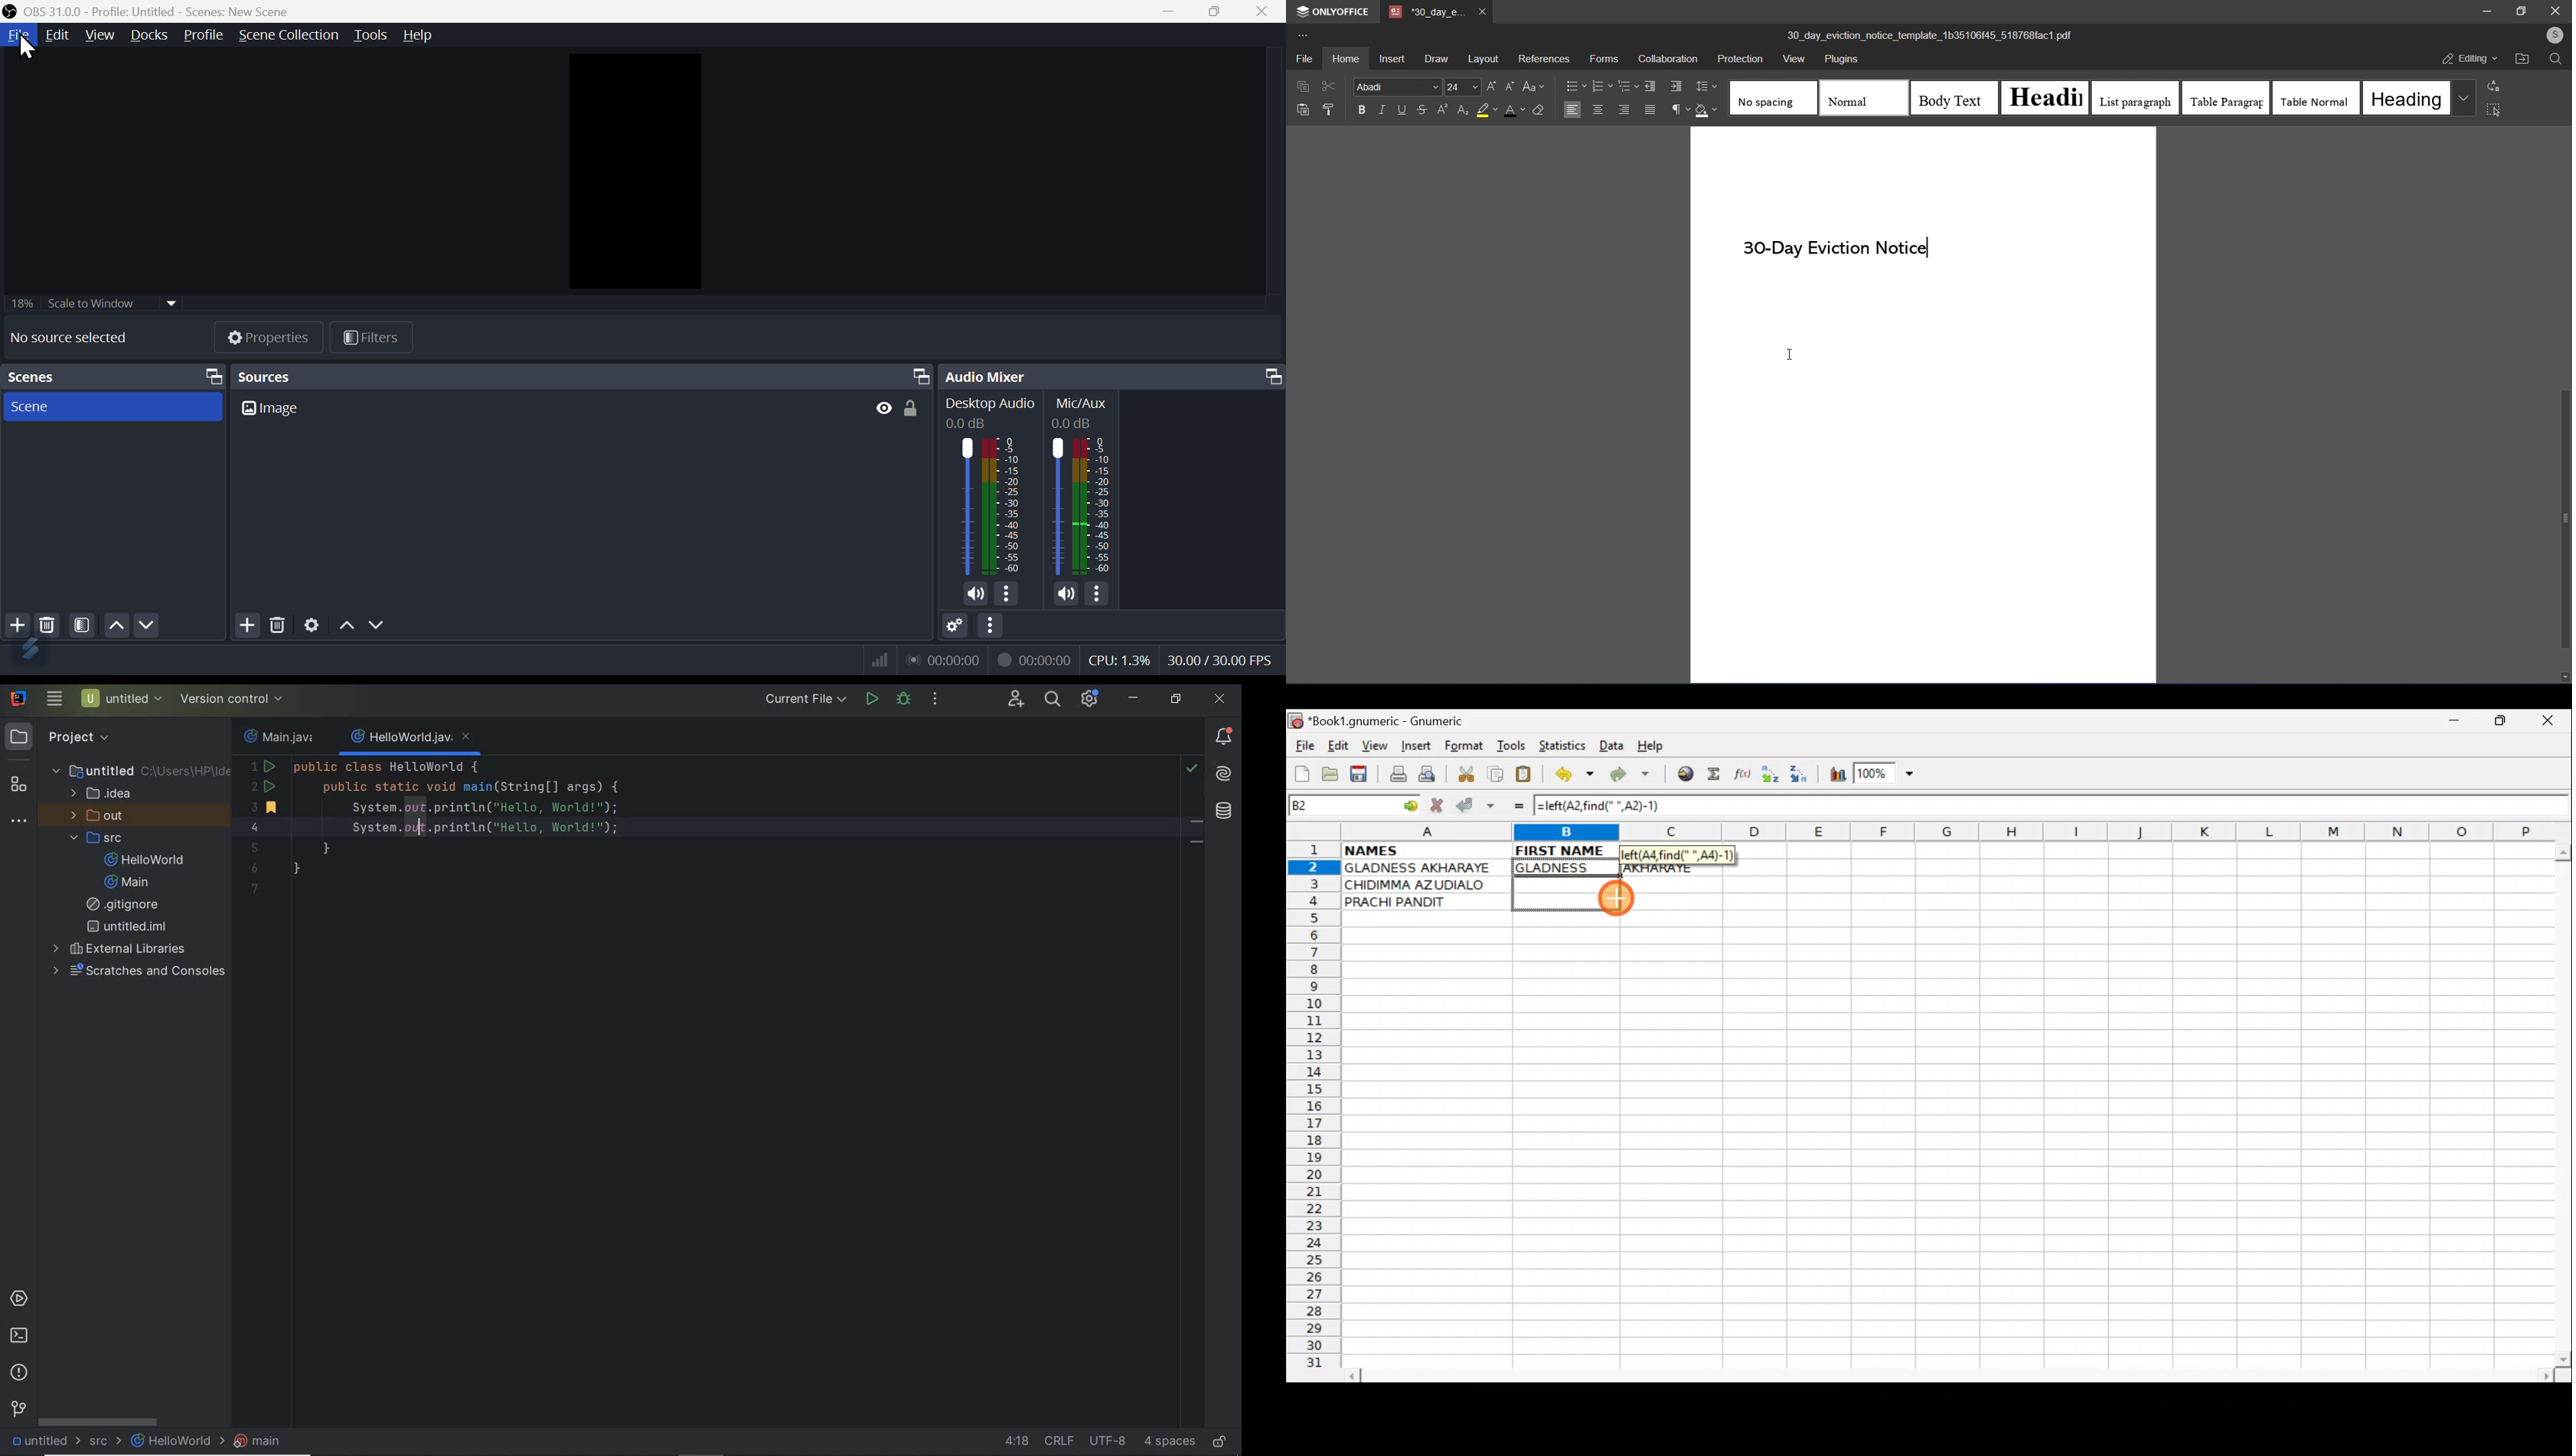  What do you see at coordinates (116, 626) in the screenshot?
I see `up` at bounding box center [116, 626].